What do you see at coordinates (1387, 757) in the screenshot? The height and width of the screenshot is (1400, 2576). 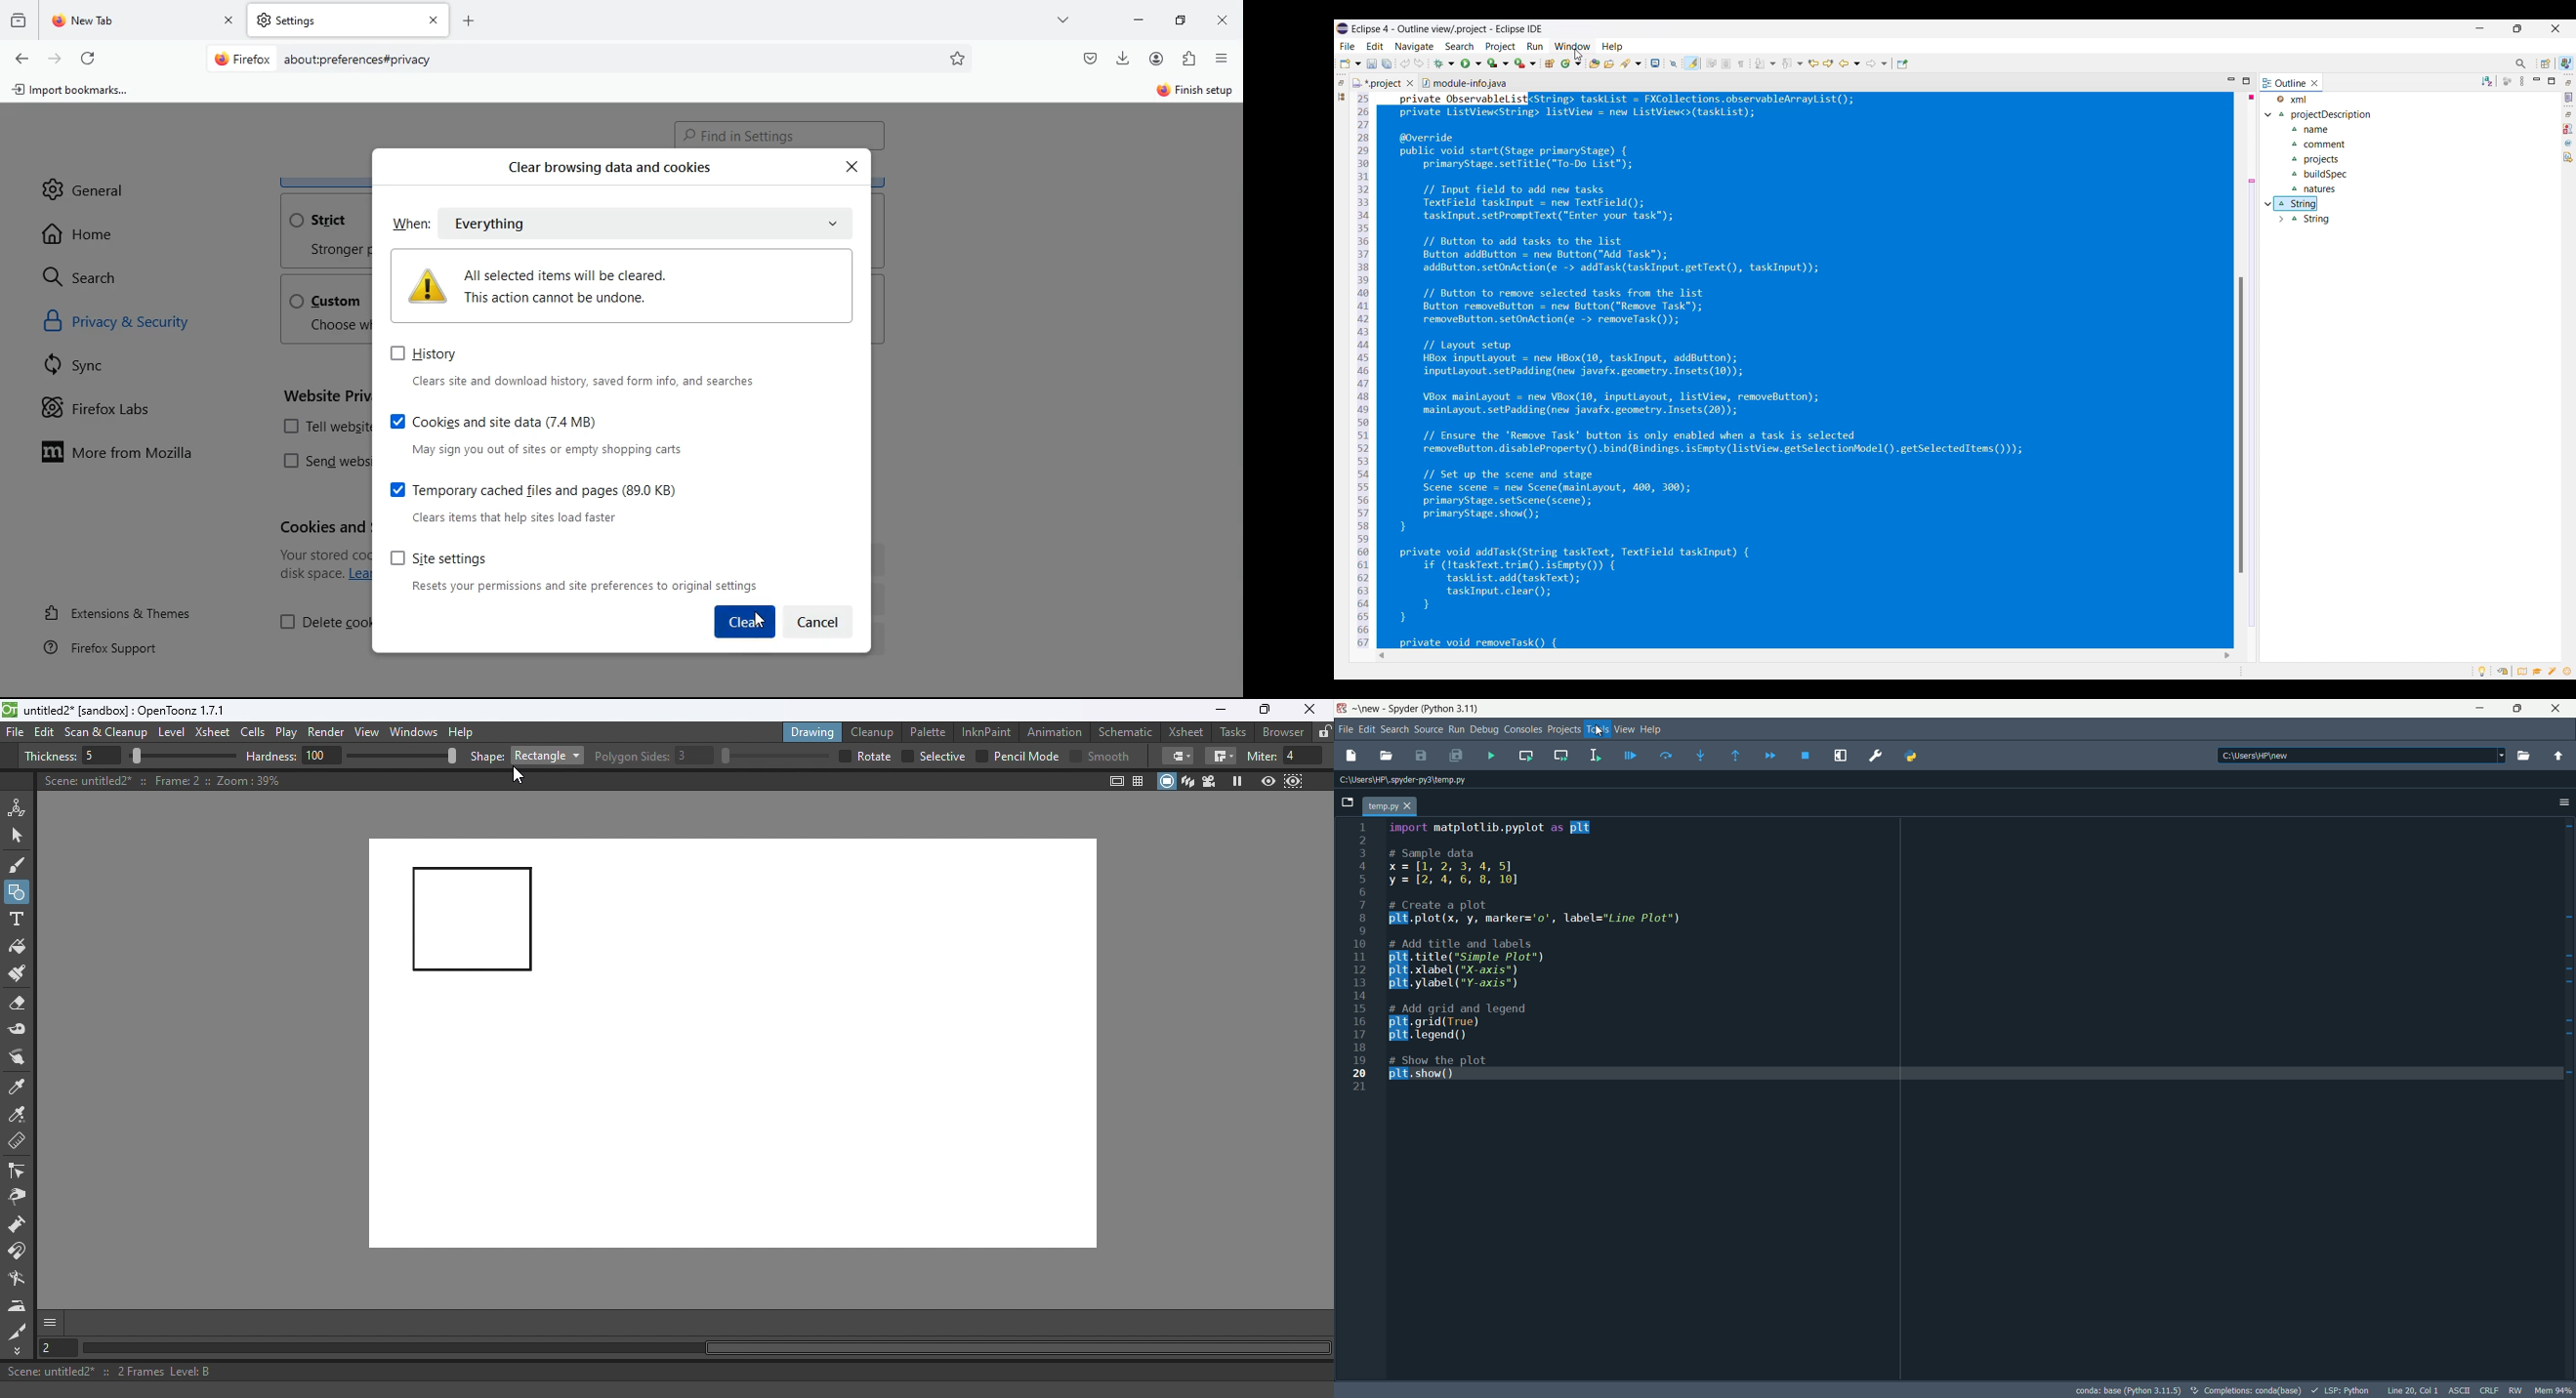 I see `open file` at bounding box center [1387, 757].